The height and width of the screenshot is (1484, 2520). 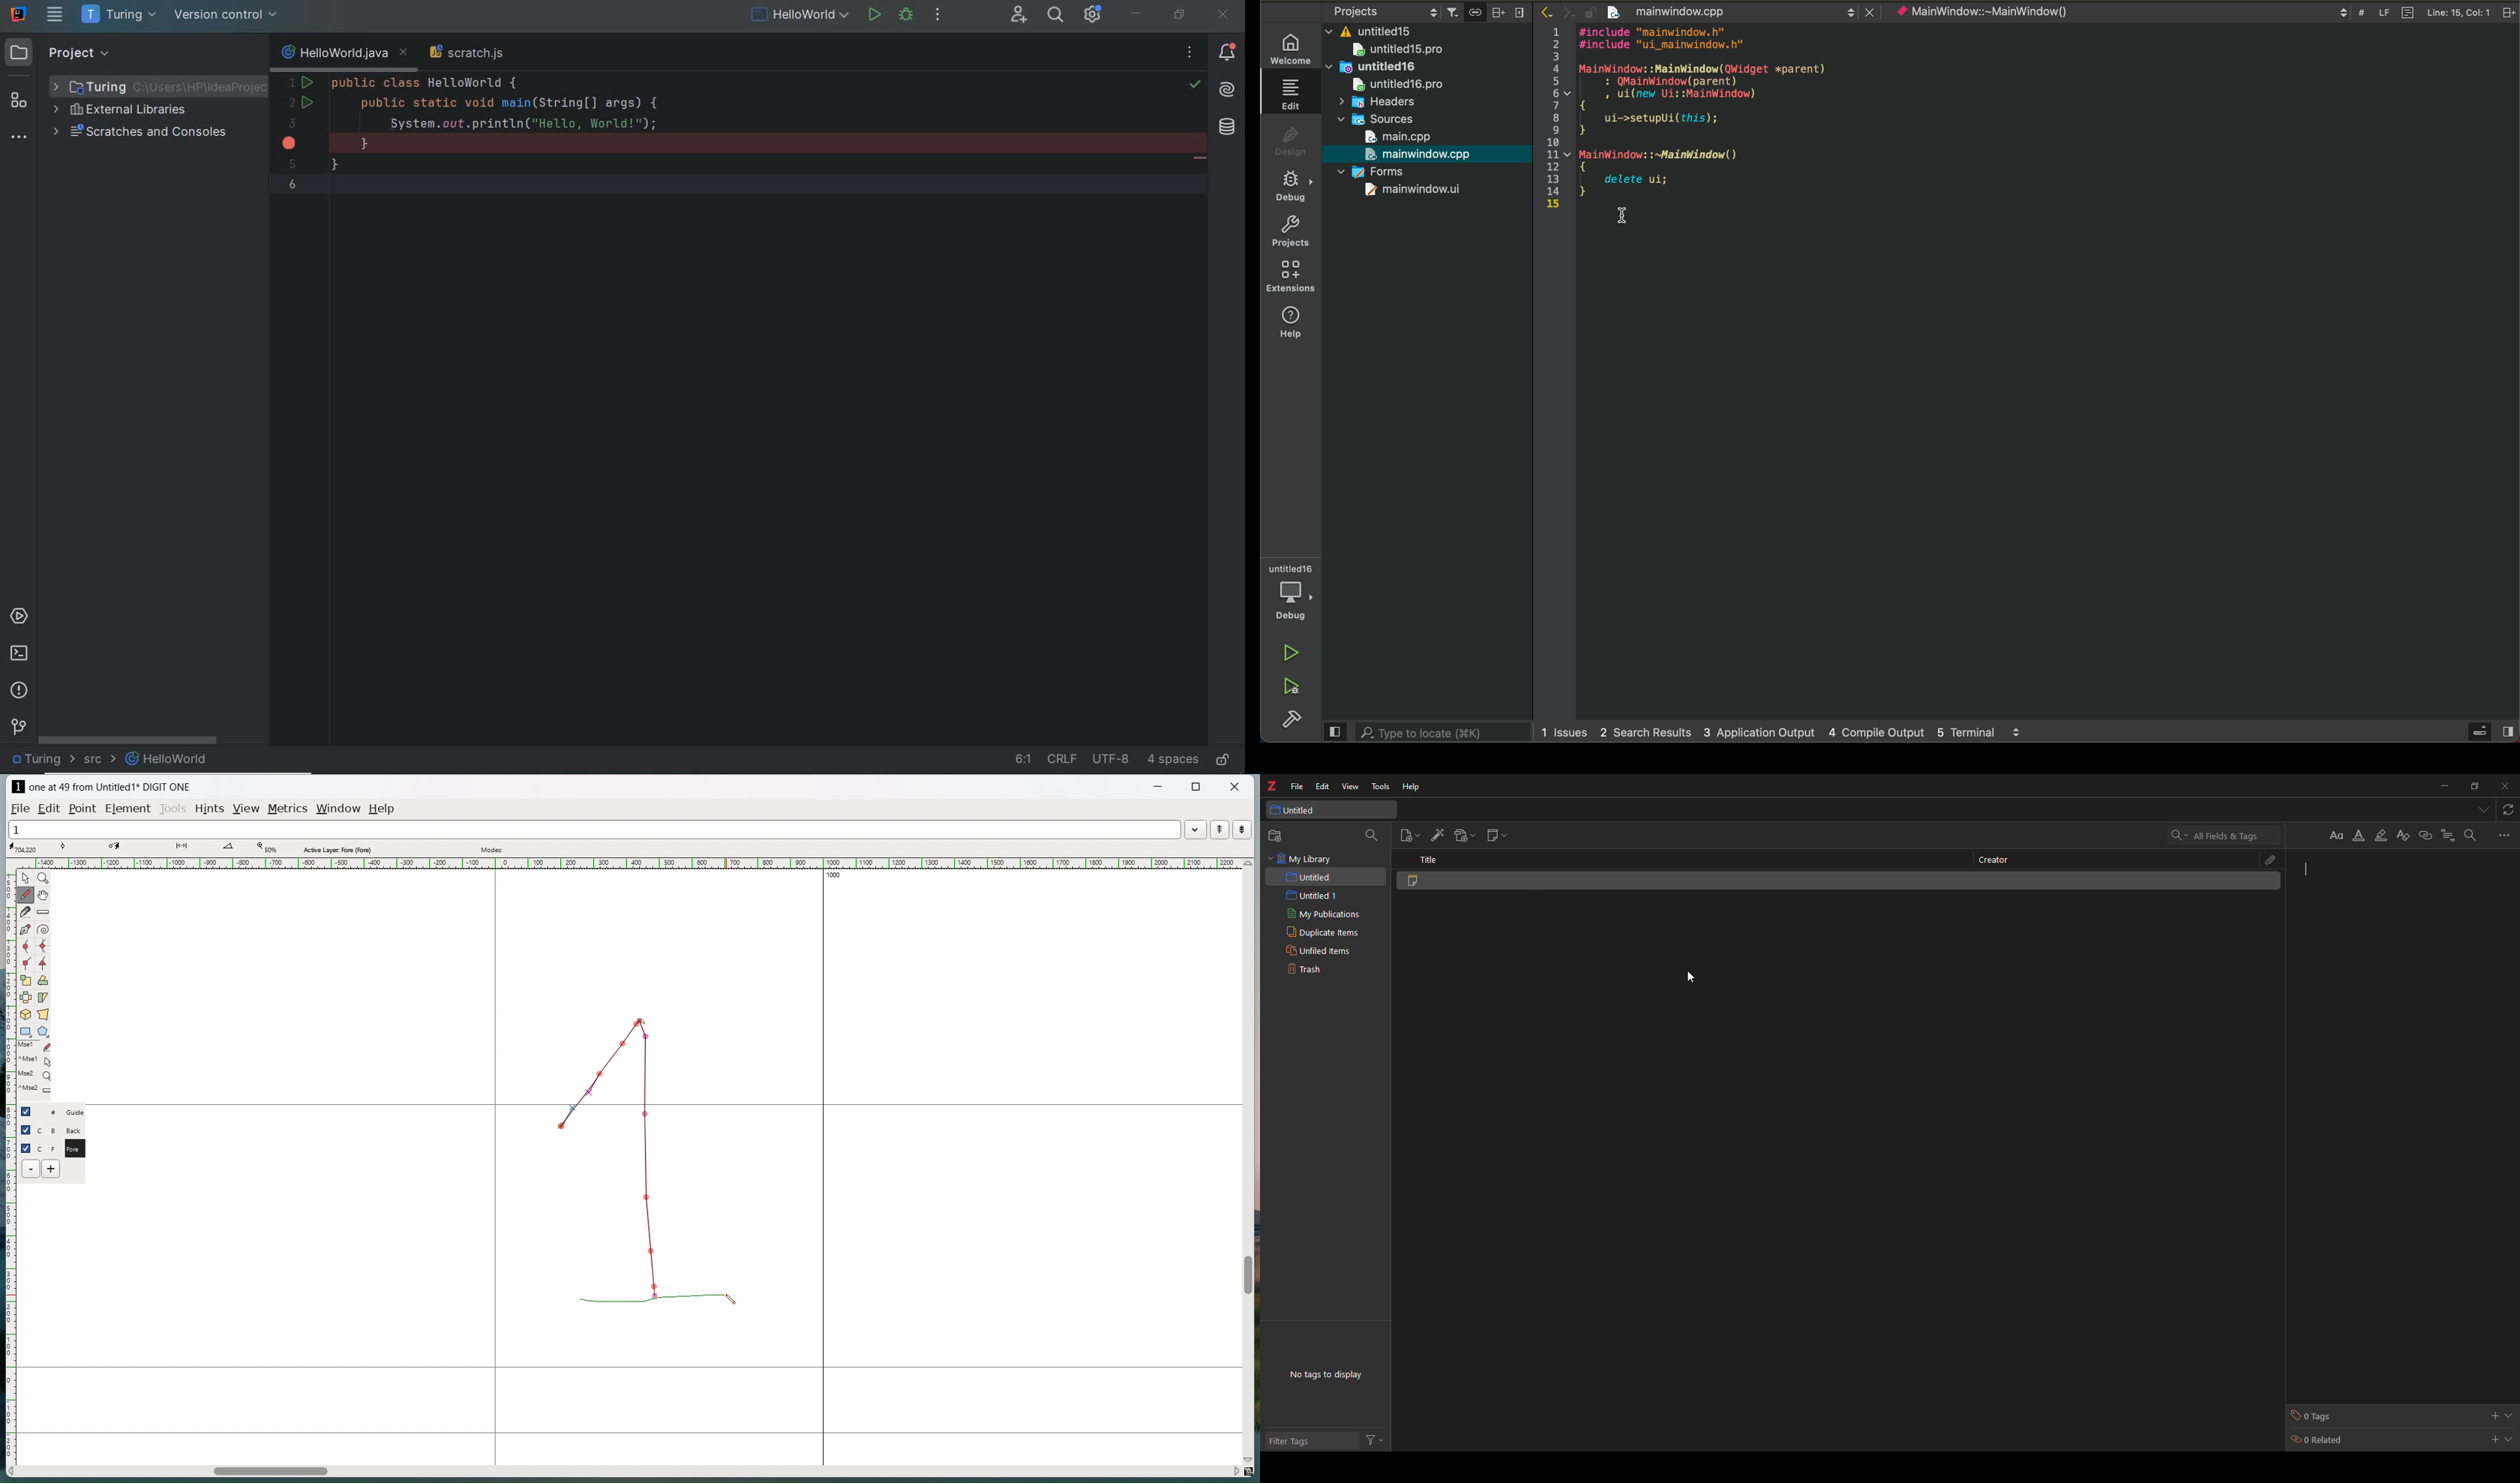 What do you see at coordinates (1272, 787) in the screenshot?
I see `z` at bounding box center [1272, 787].